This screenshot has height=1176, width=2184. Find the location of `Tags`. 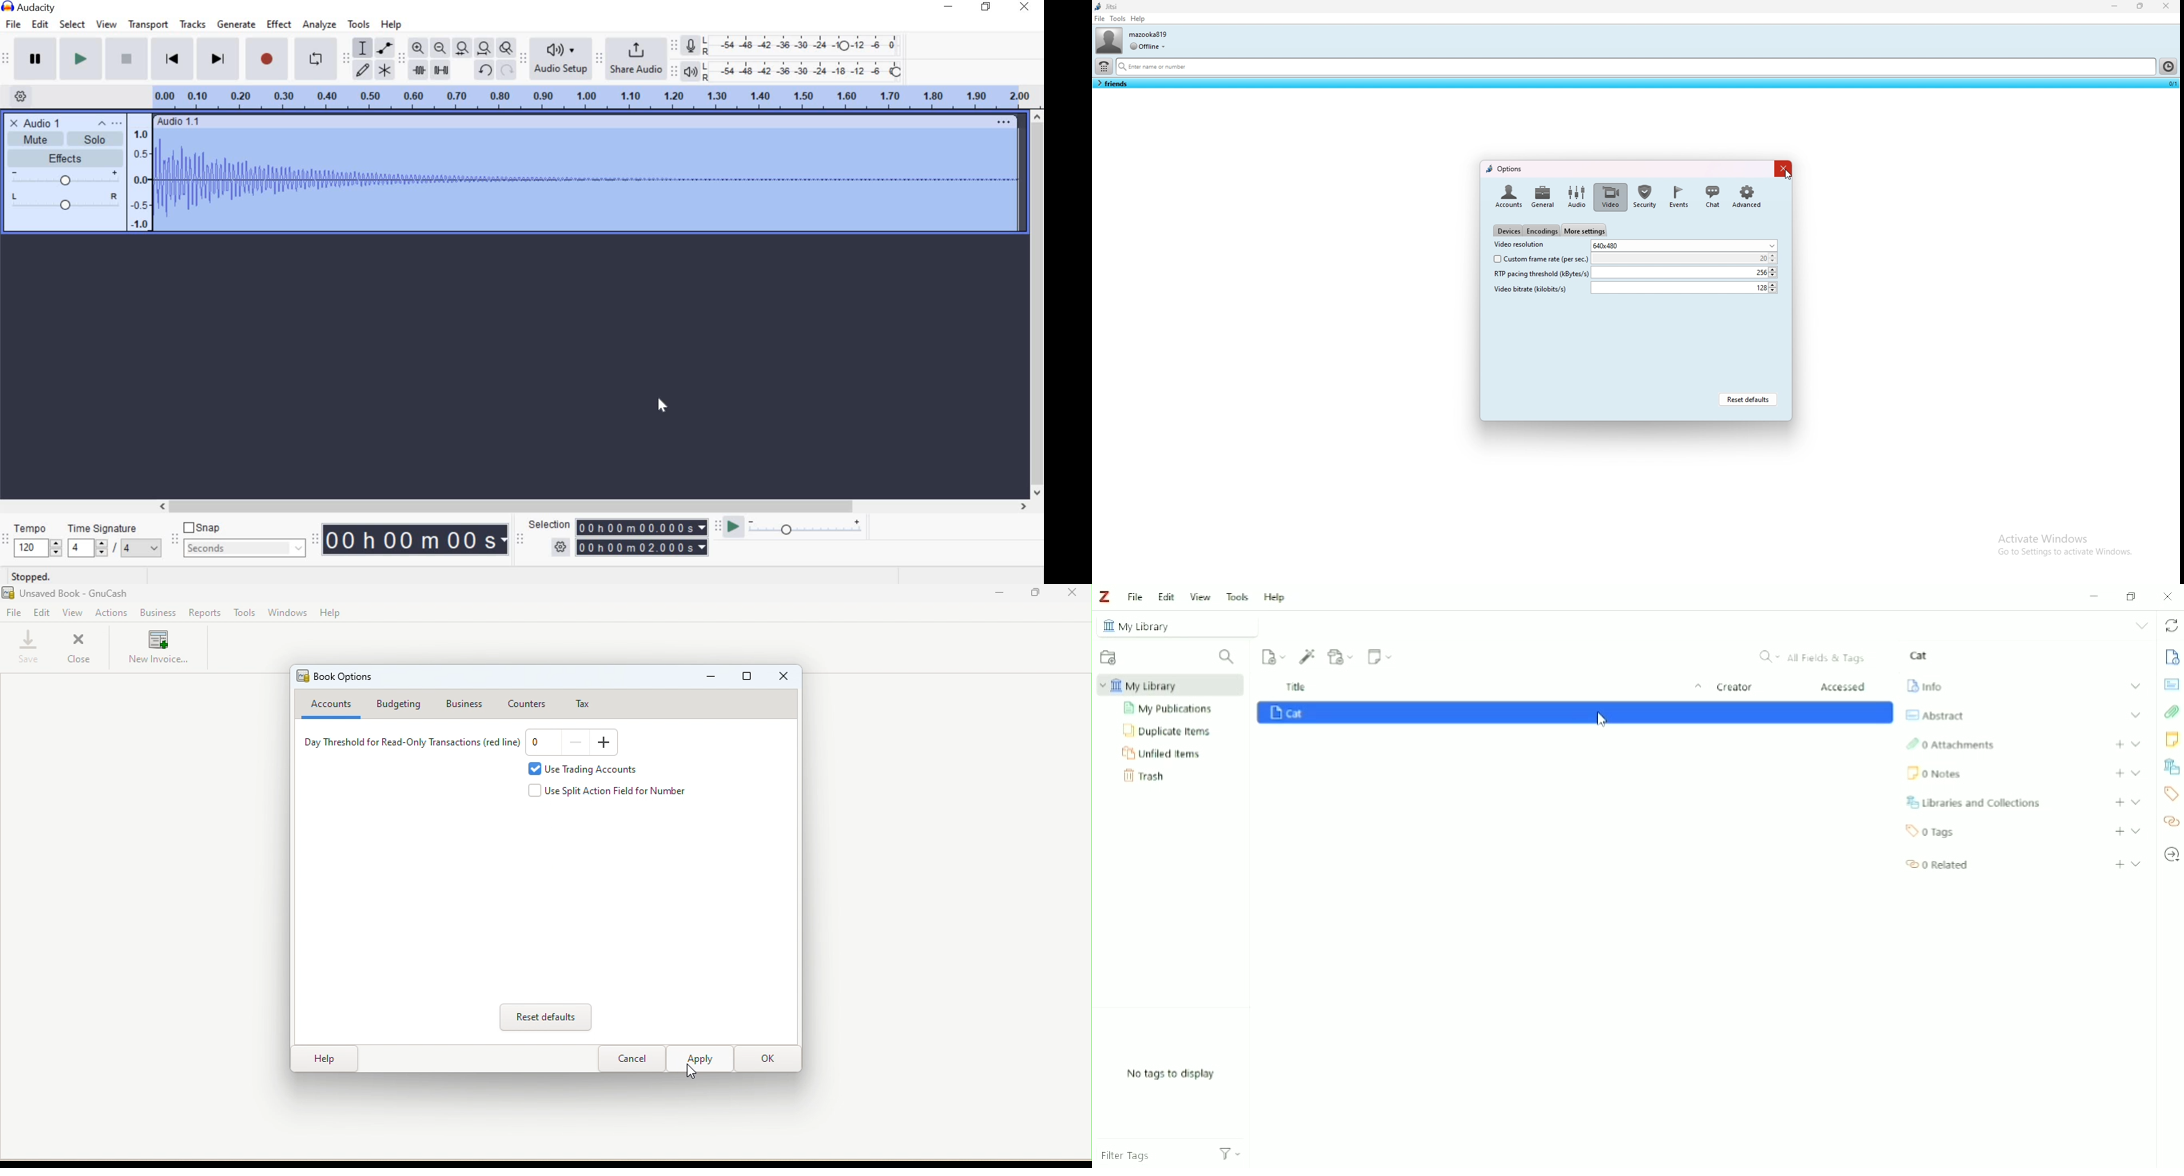

Tags is located at coordinates (2170, 793).